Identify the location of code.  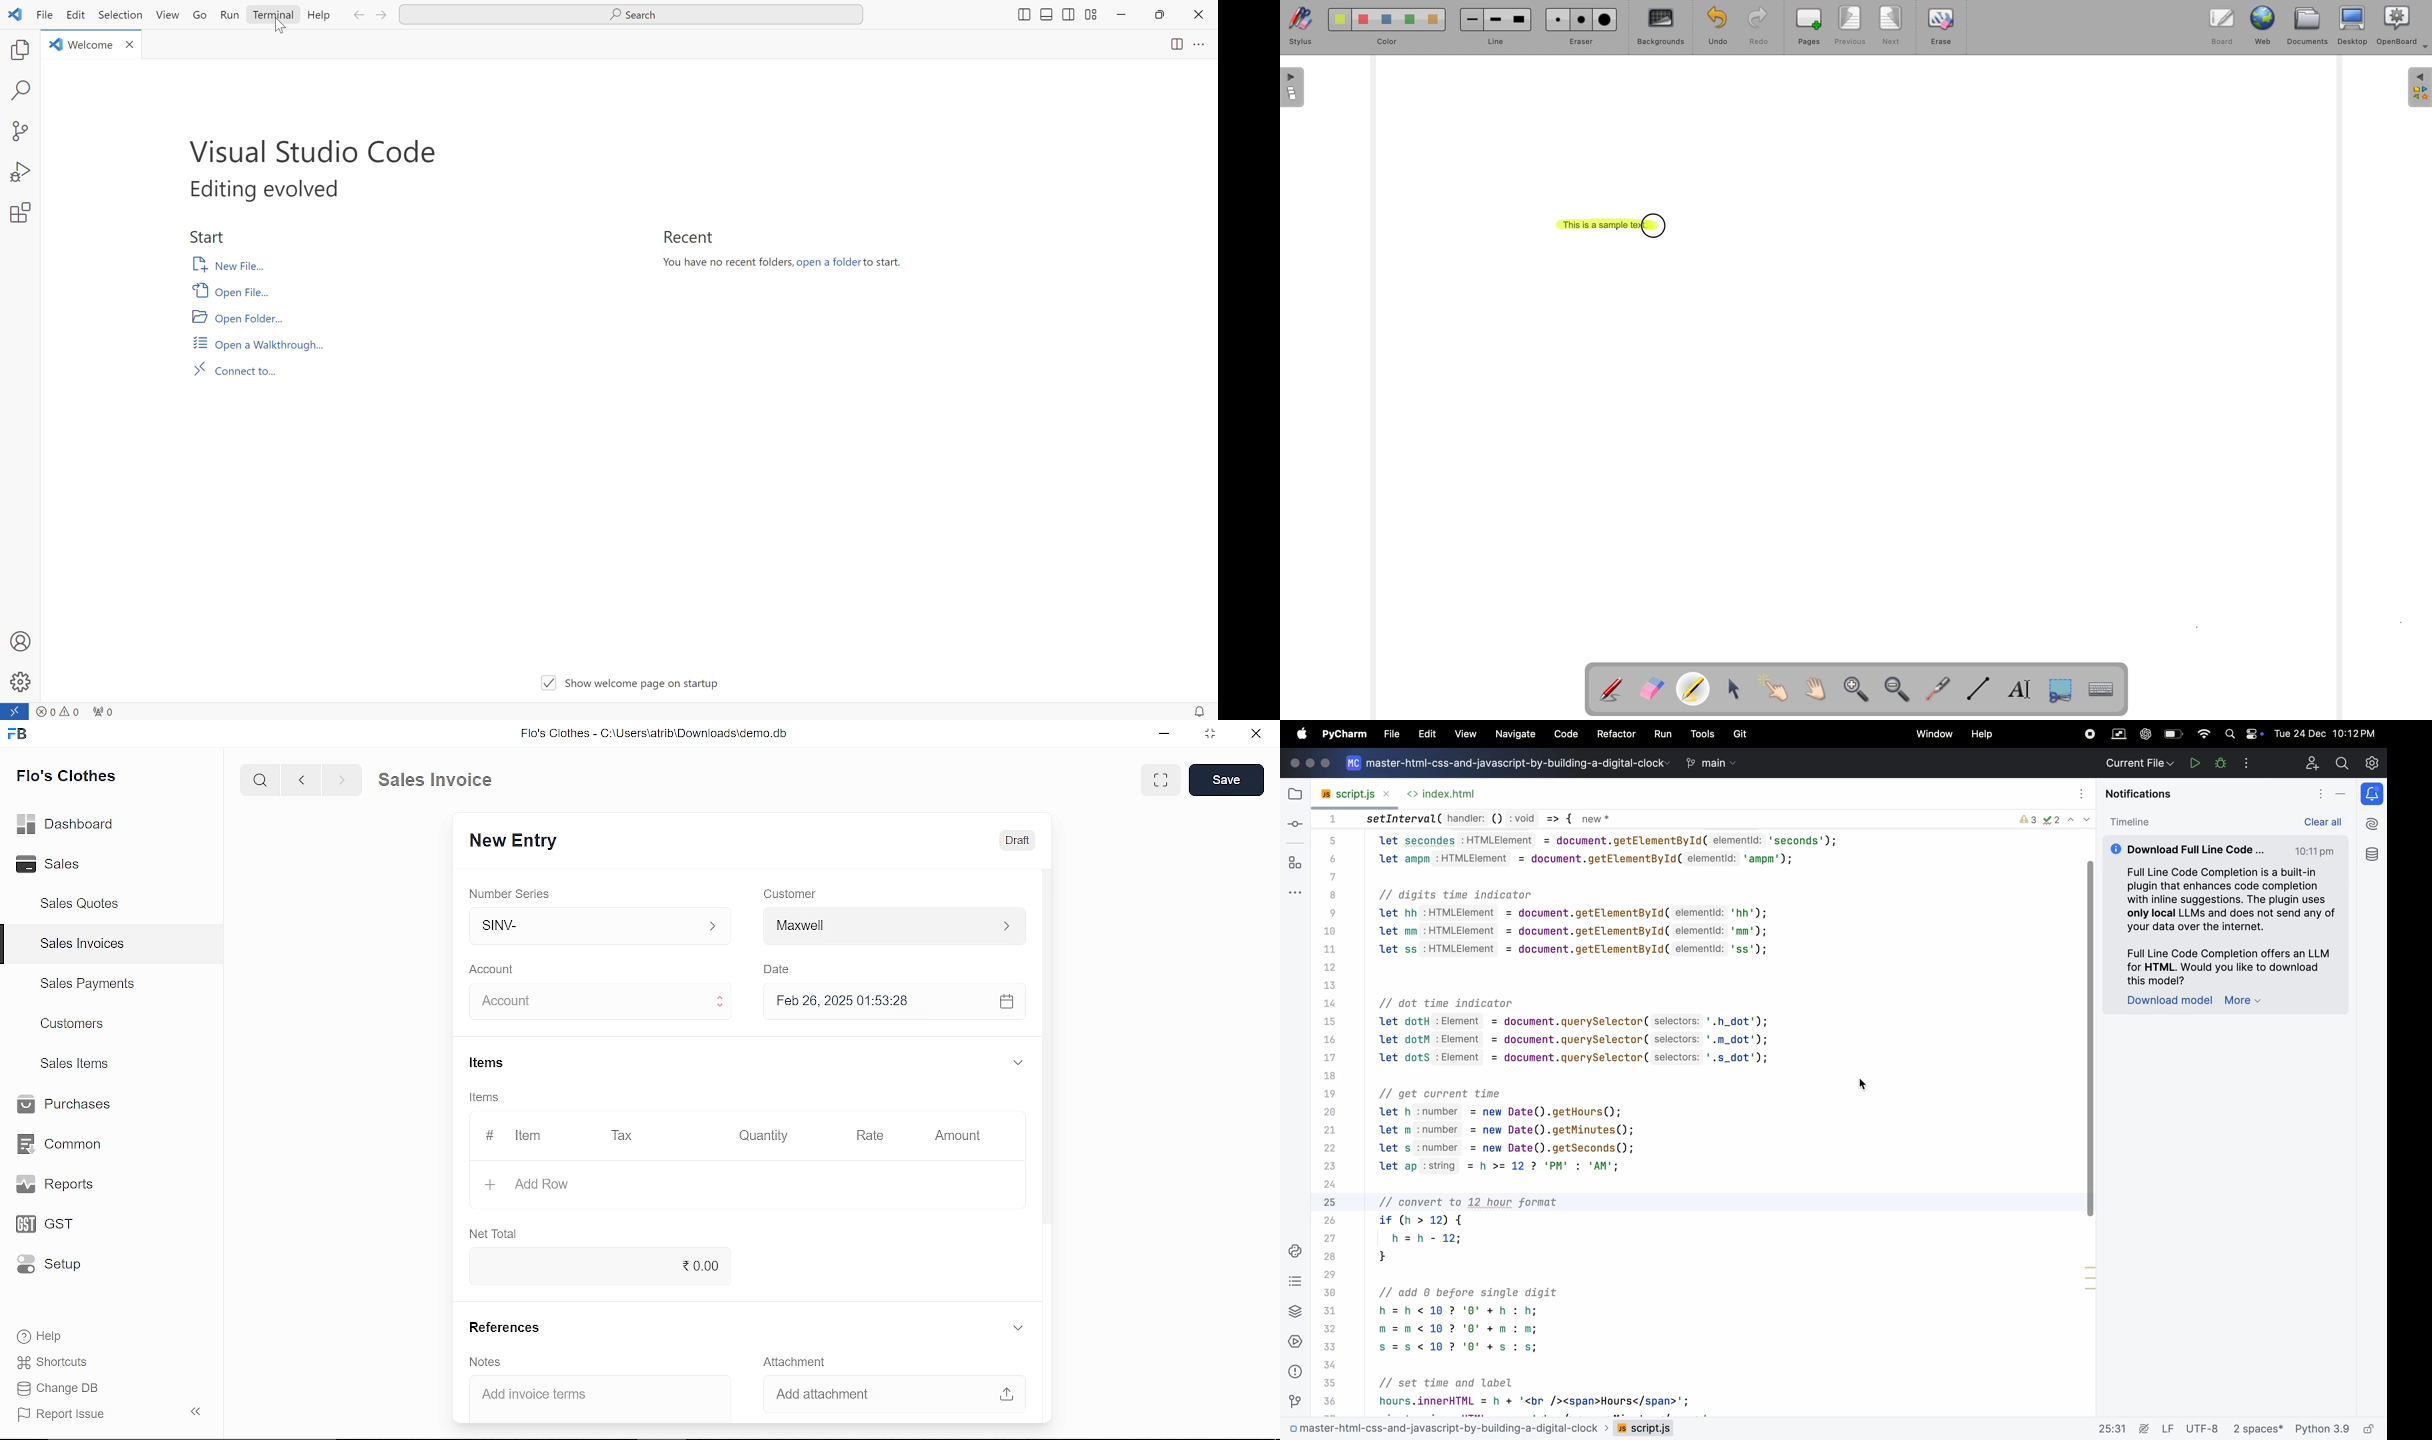
(1564, 734).